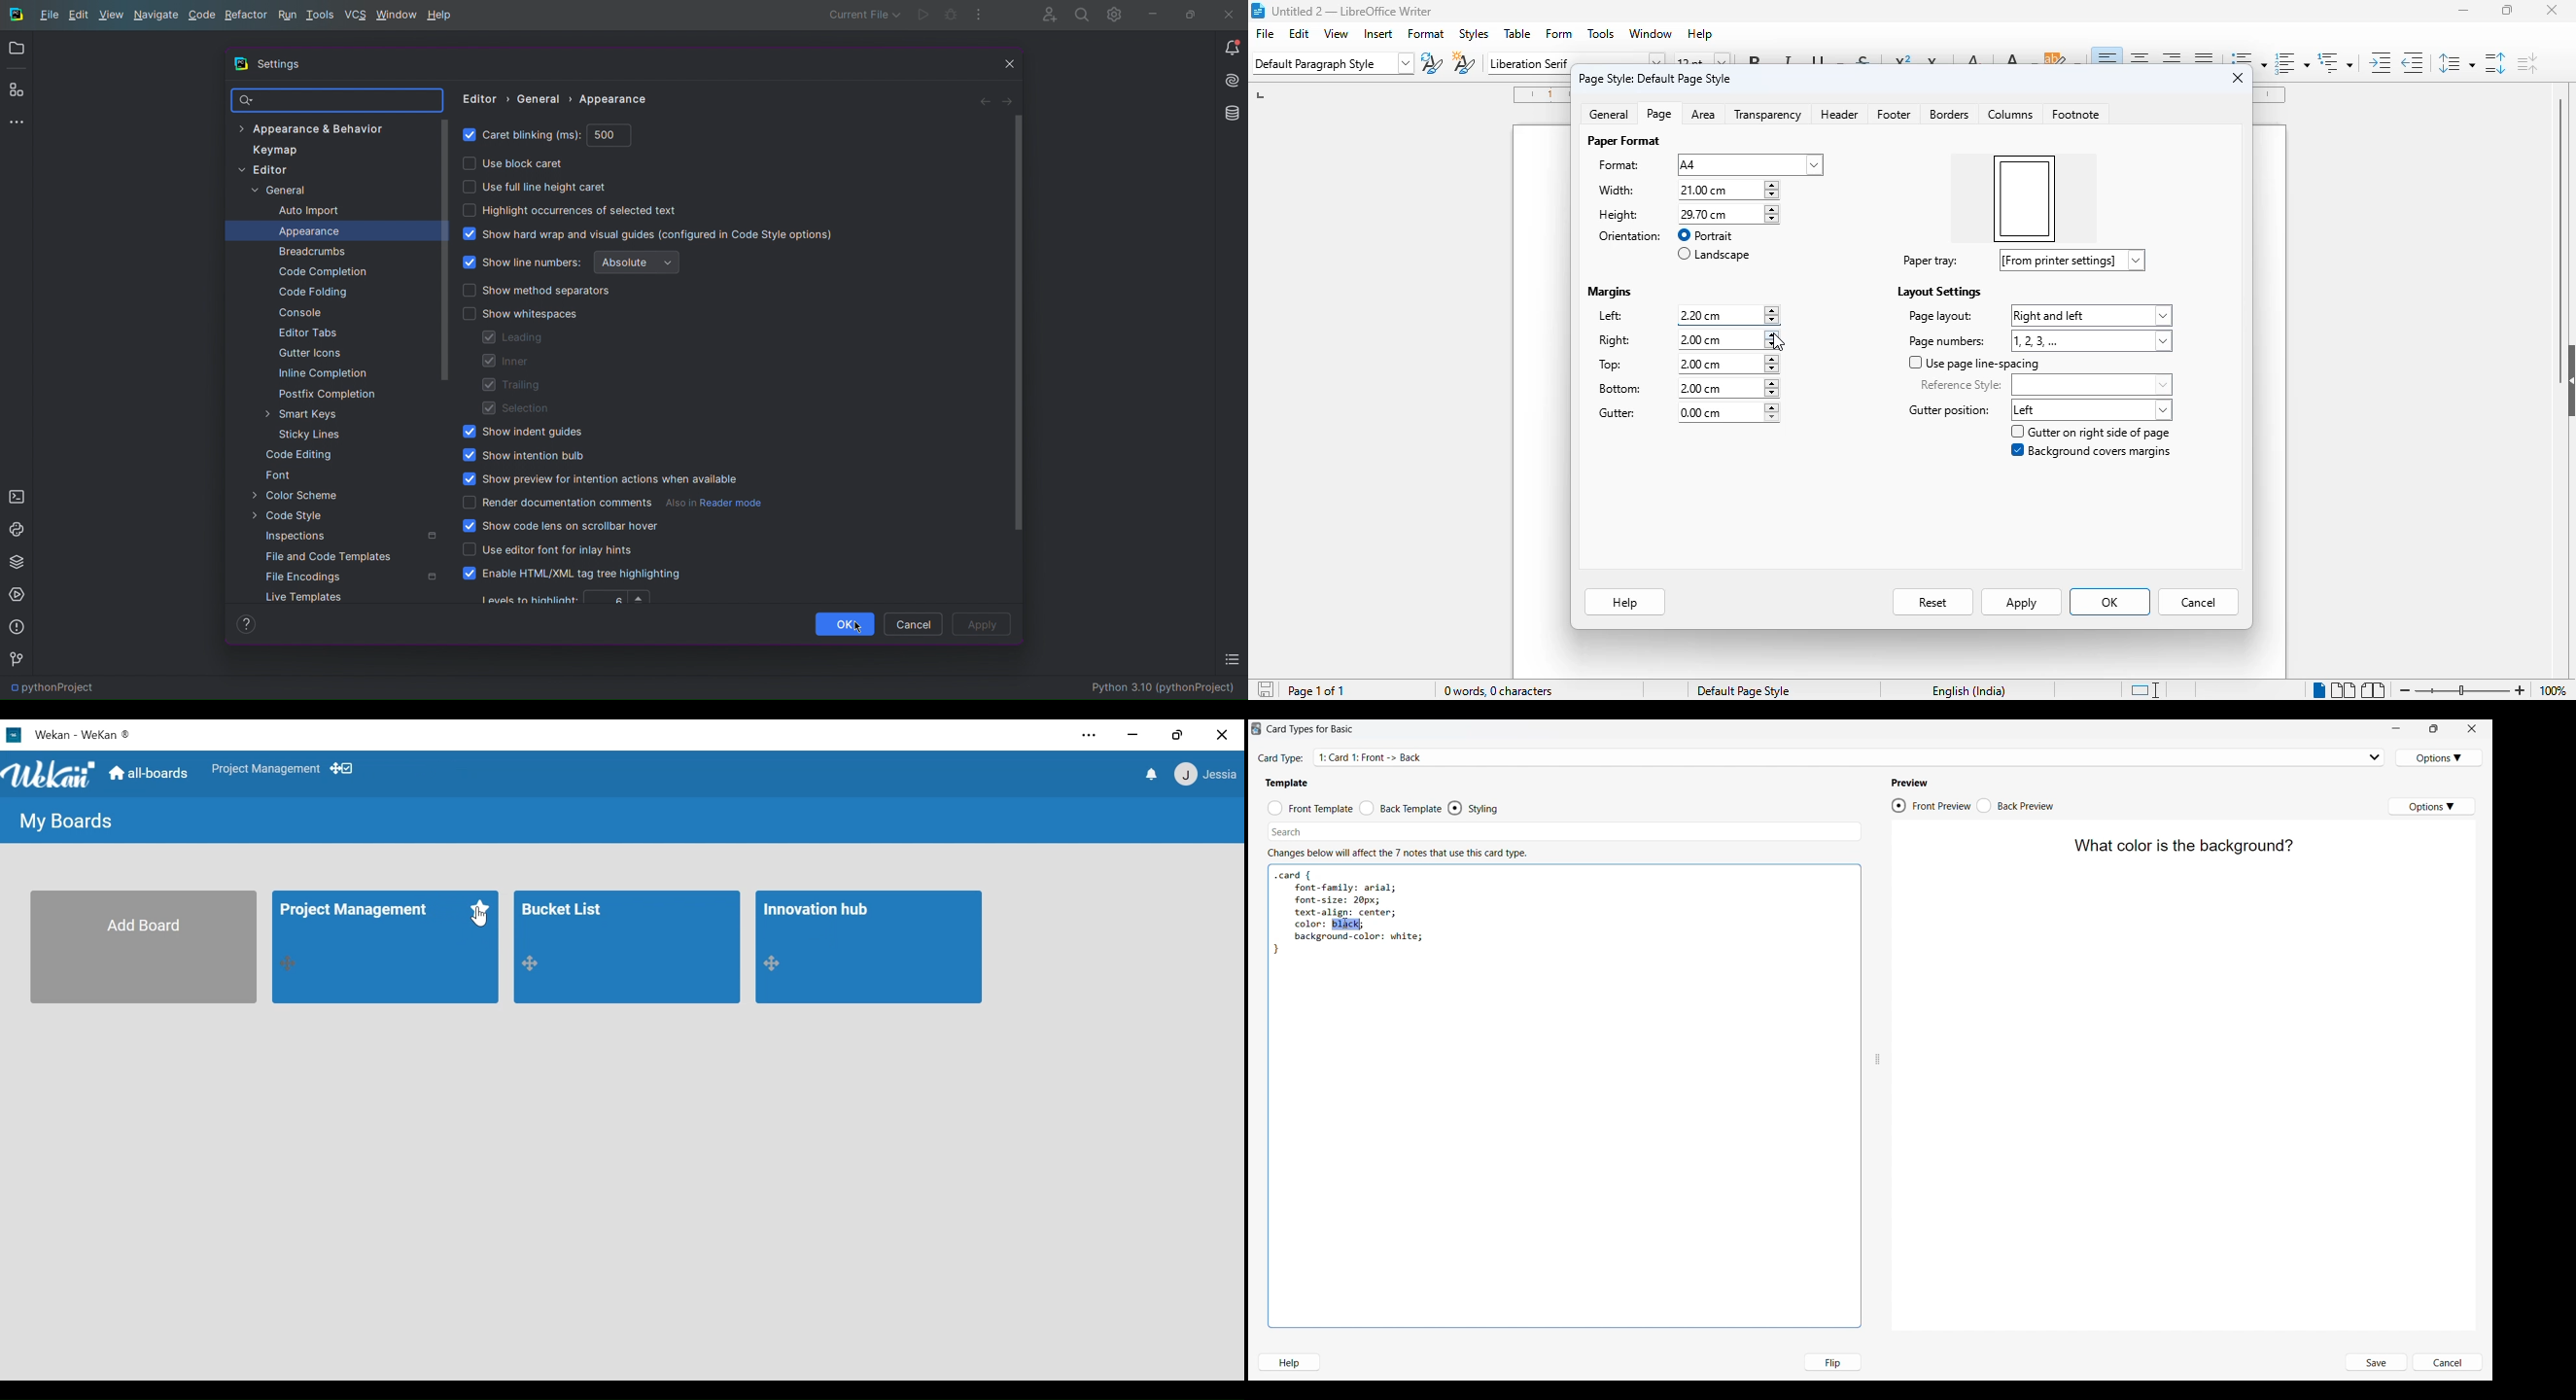 This screenshot has width=2576, height=1400. I want to click on align right, so click(2173, 58).